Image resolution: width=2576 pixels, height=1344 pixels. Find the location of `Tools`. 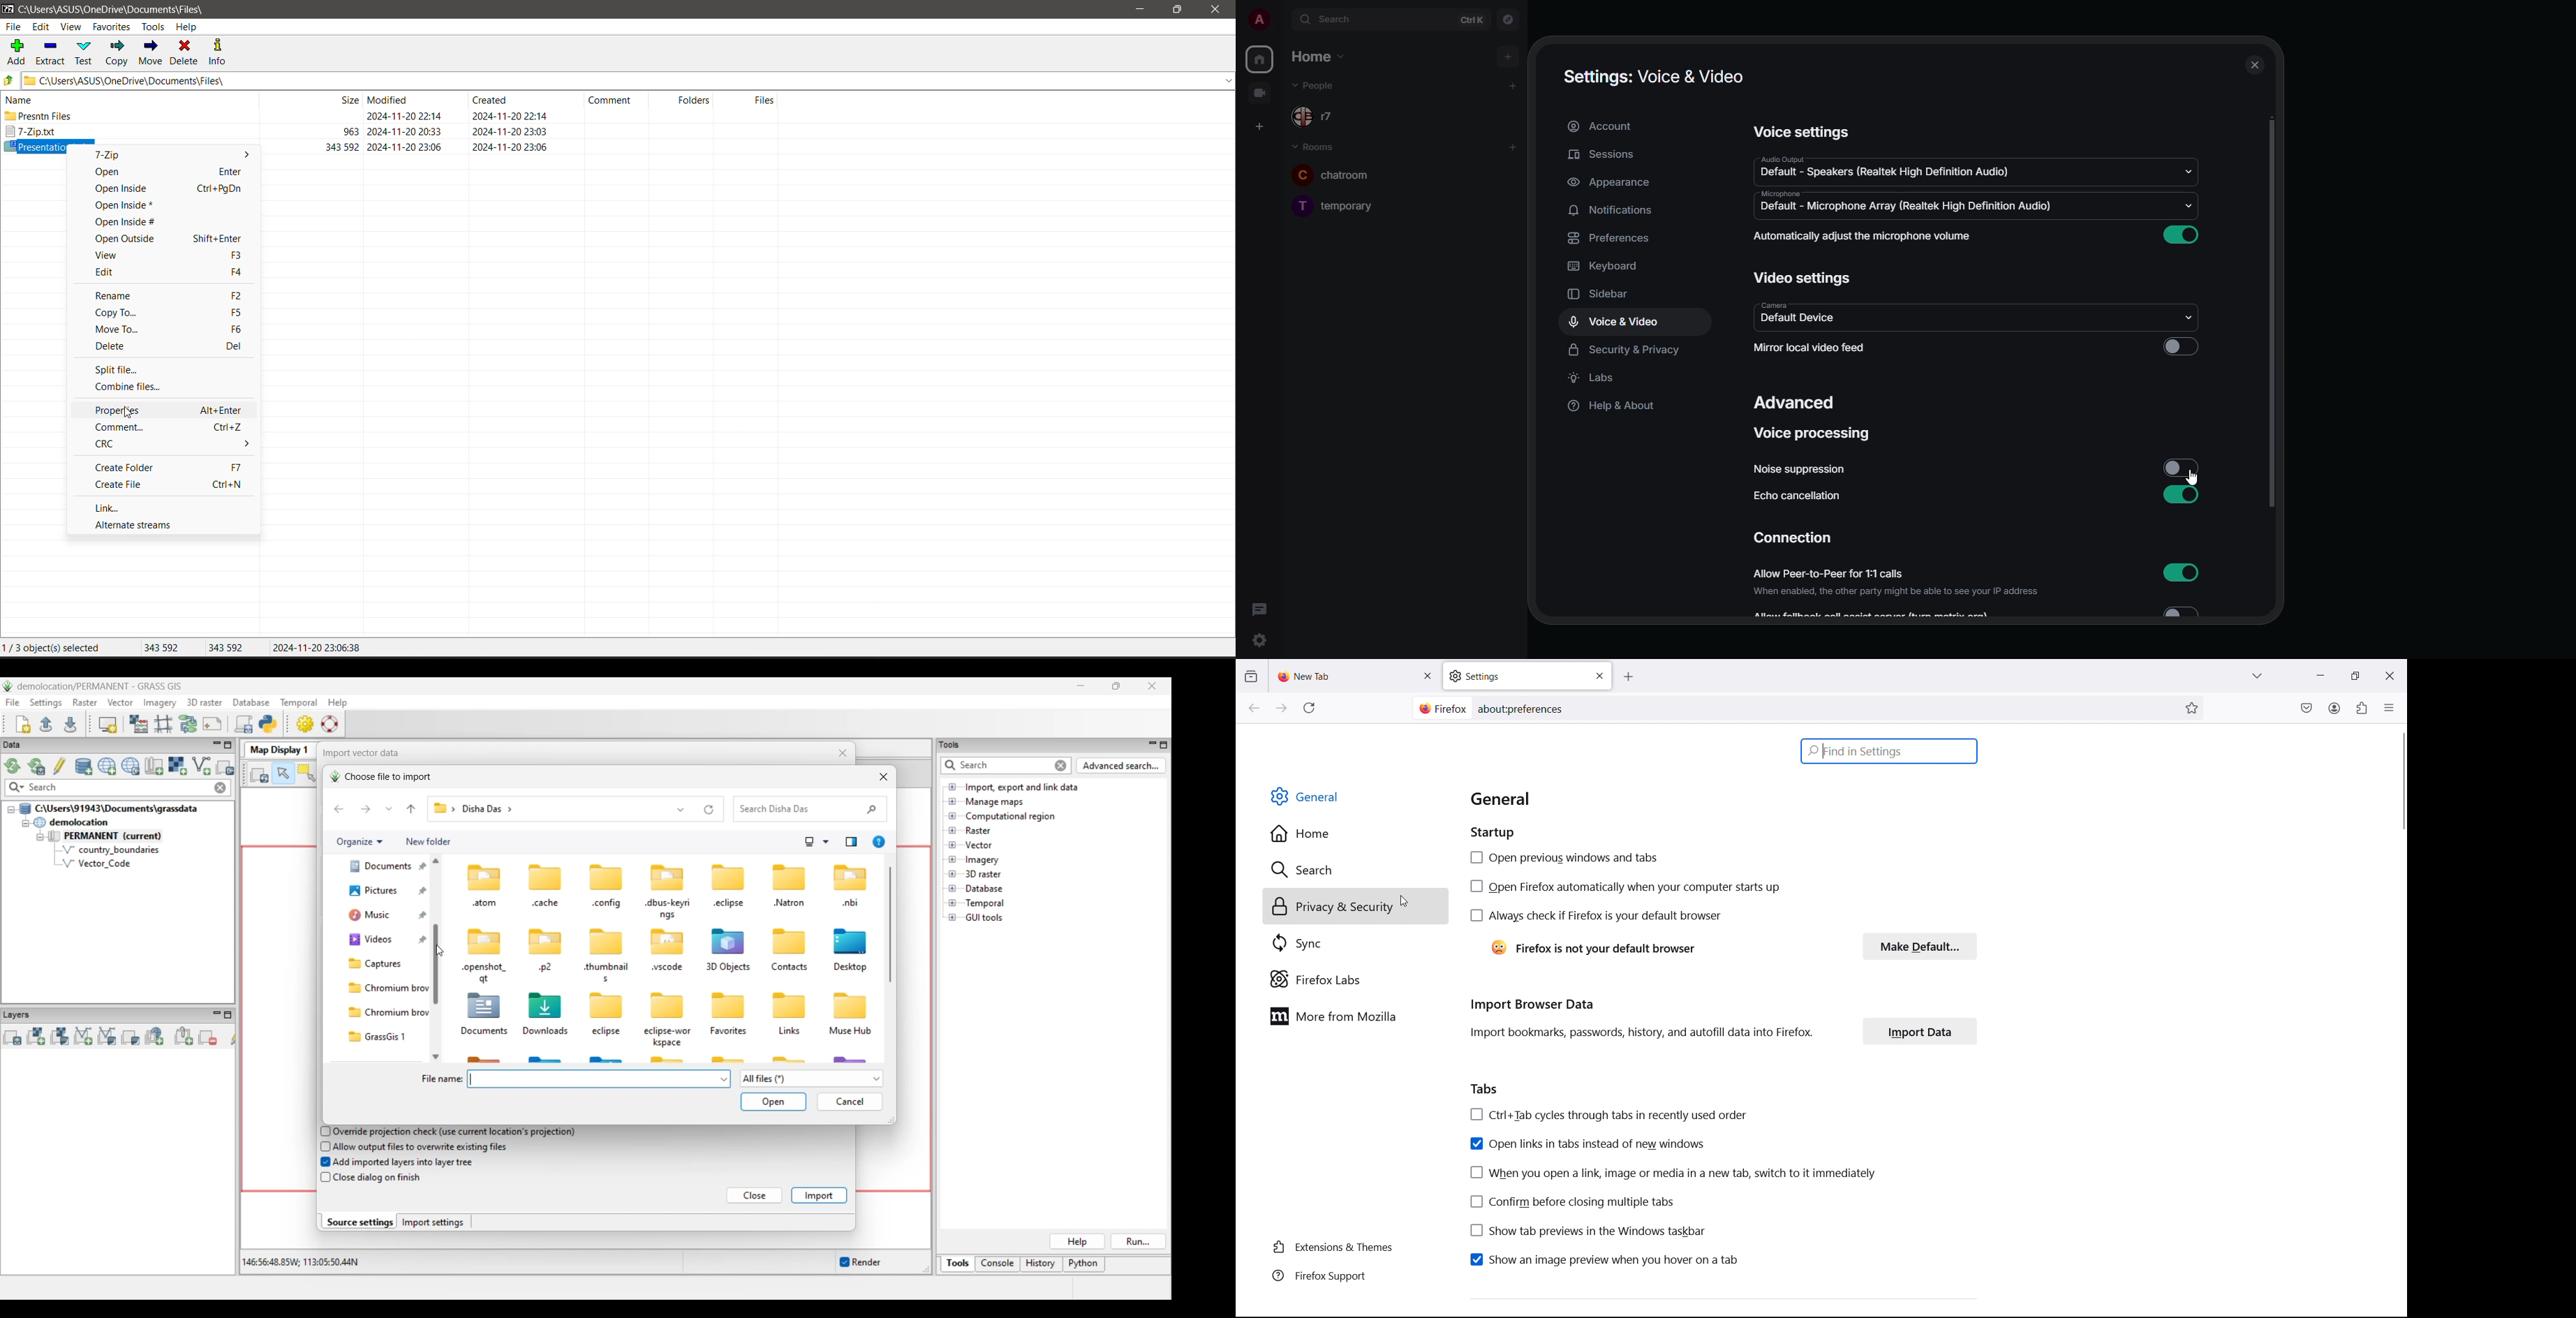

Tools is located at coordinates (155, 26).